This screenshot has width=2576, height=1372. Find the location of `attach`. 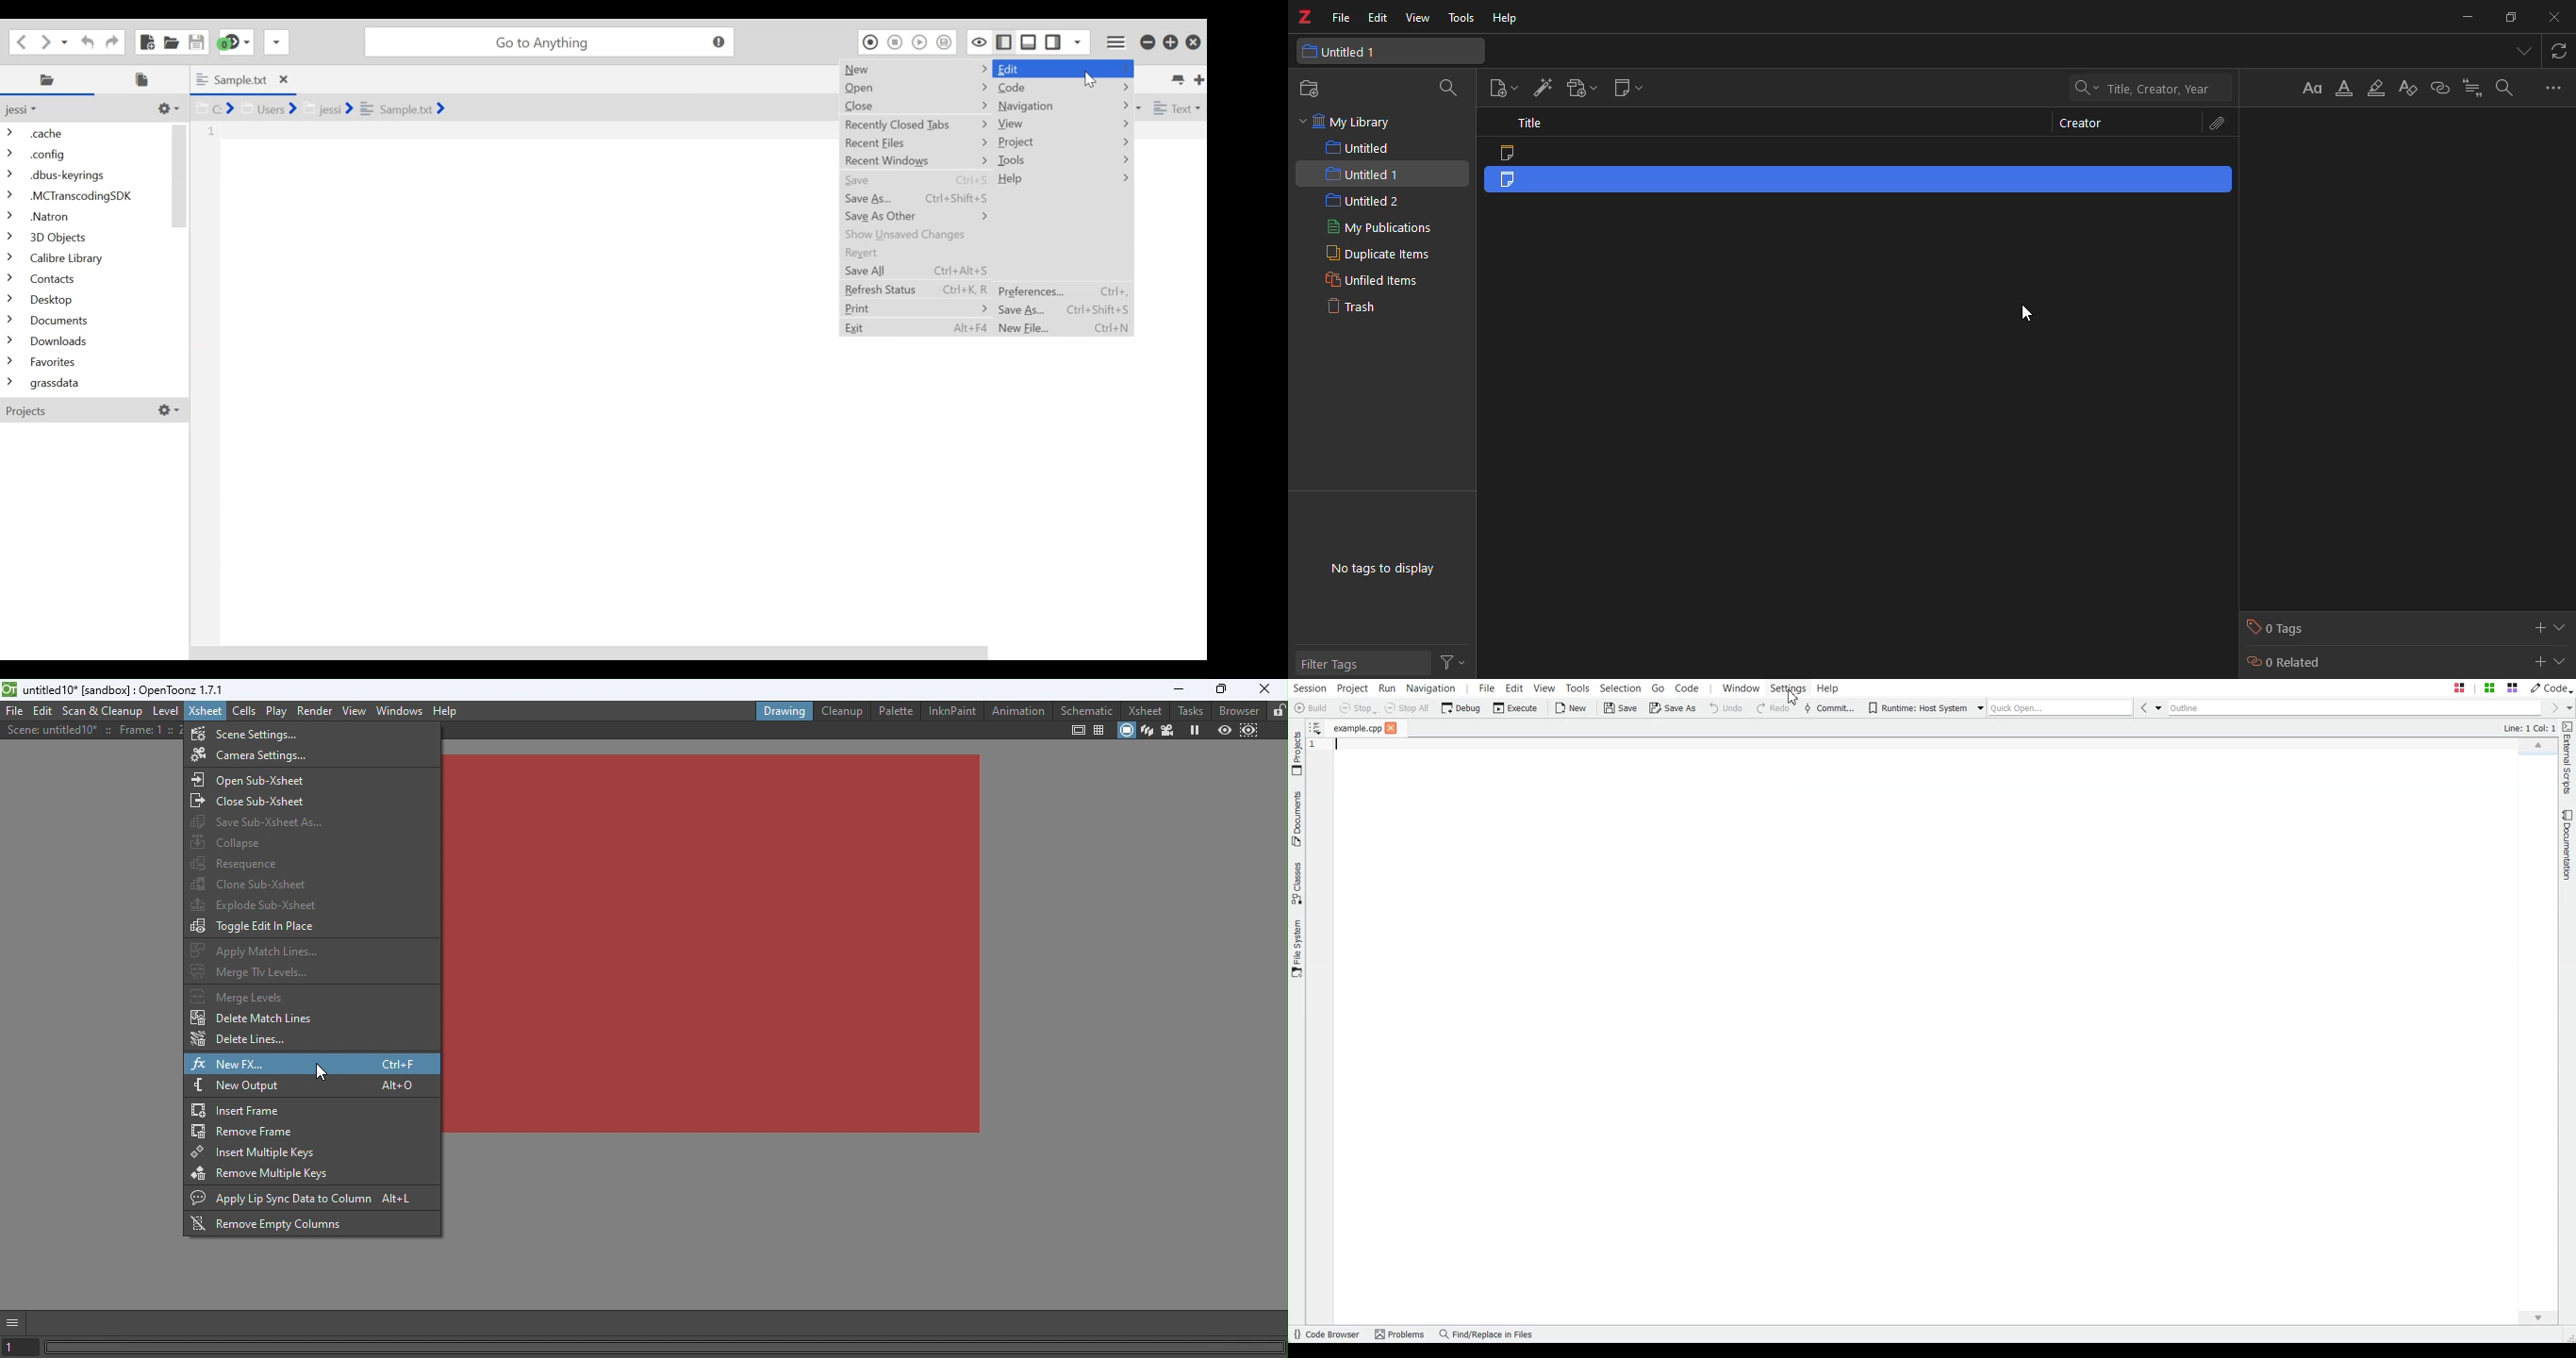

attach is located at coordinates (2208, 124).